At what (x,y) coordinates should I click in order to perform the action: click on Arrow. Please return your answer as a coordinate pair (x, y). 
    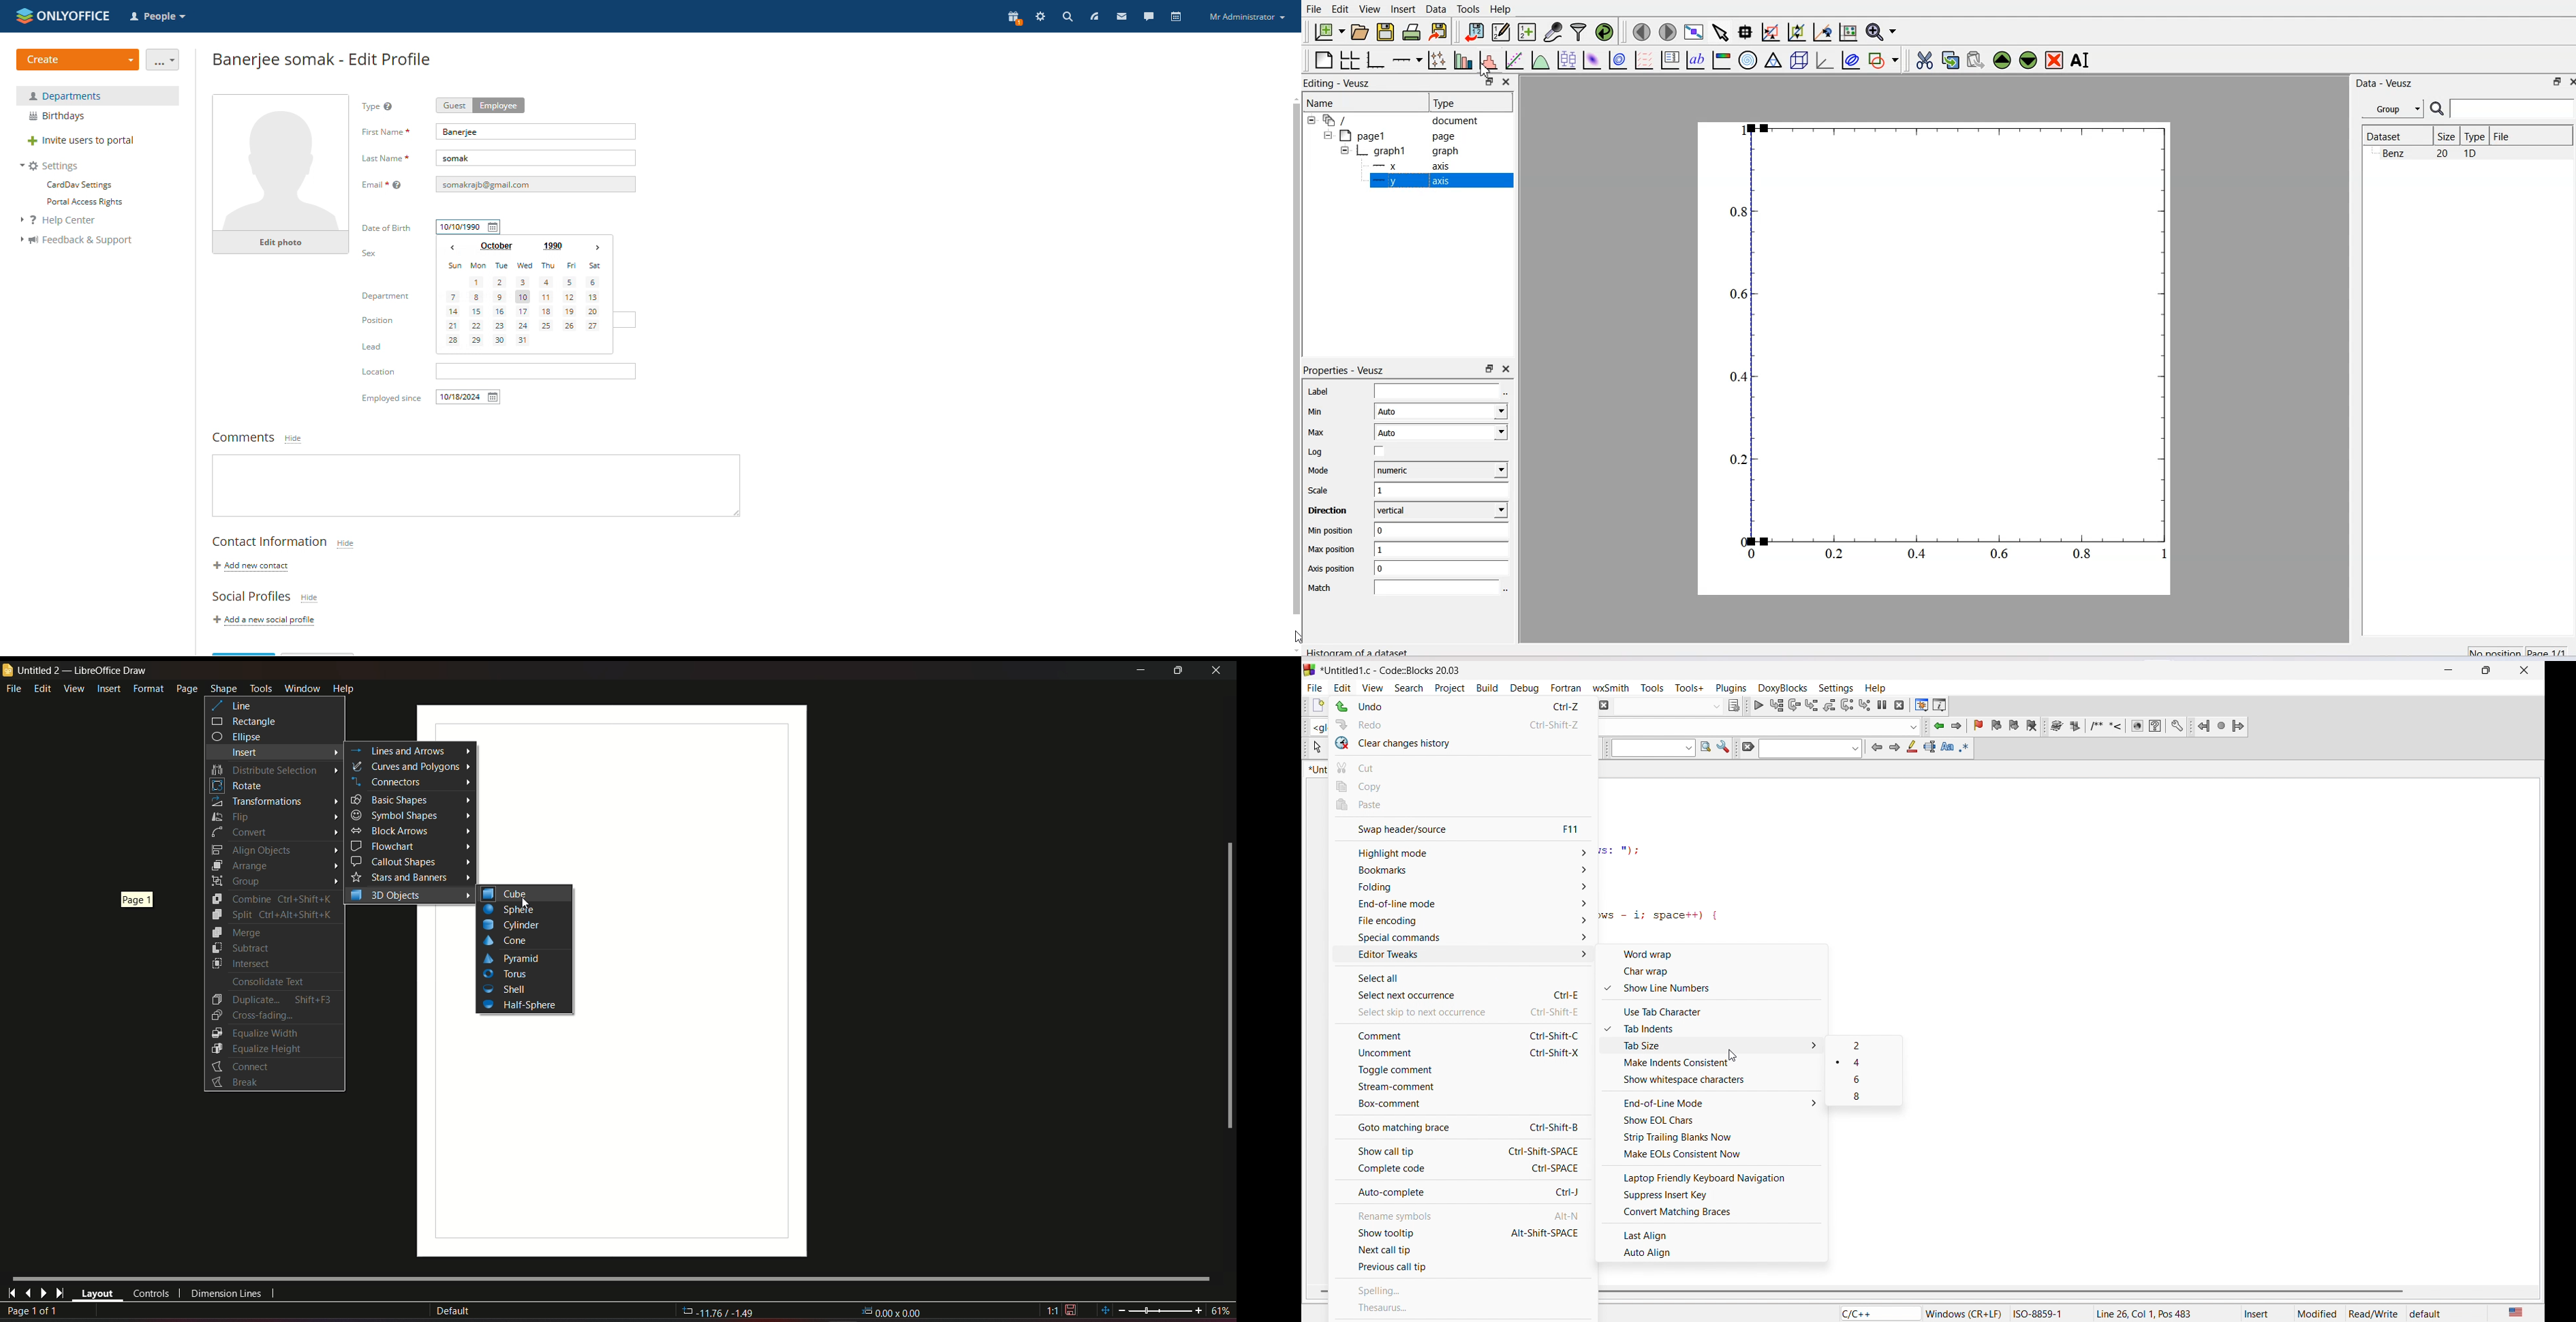
    Looking at the image, I should click on (336, 769).